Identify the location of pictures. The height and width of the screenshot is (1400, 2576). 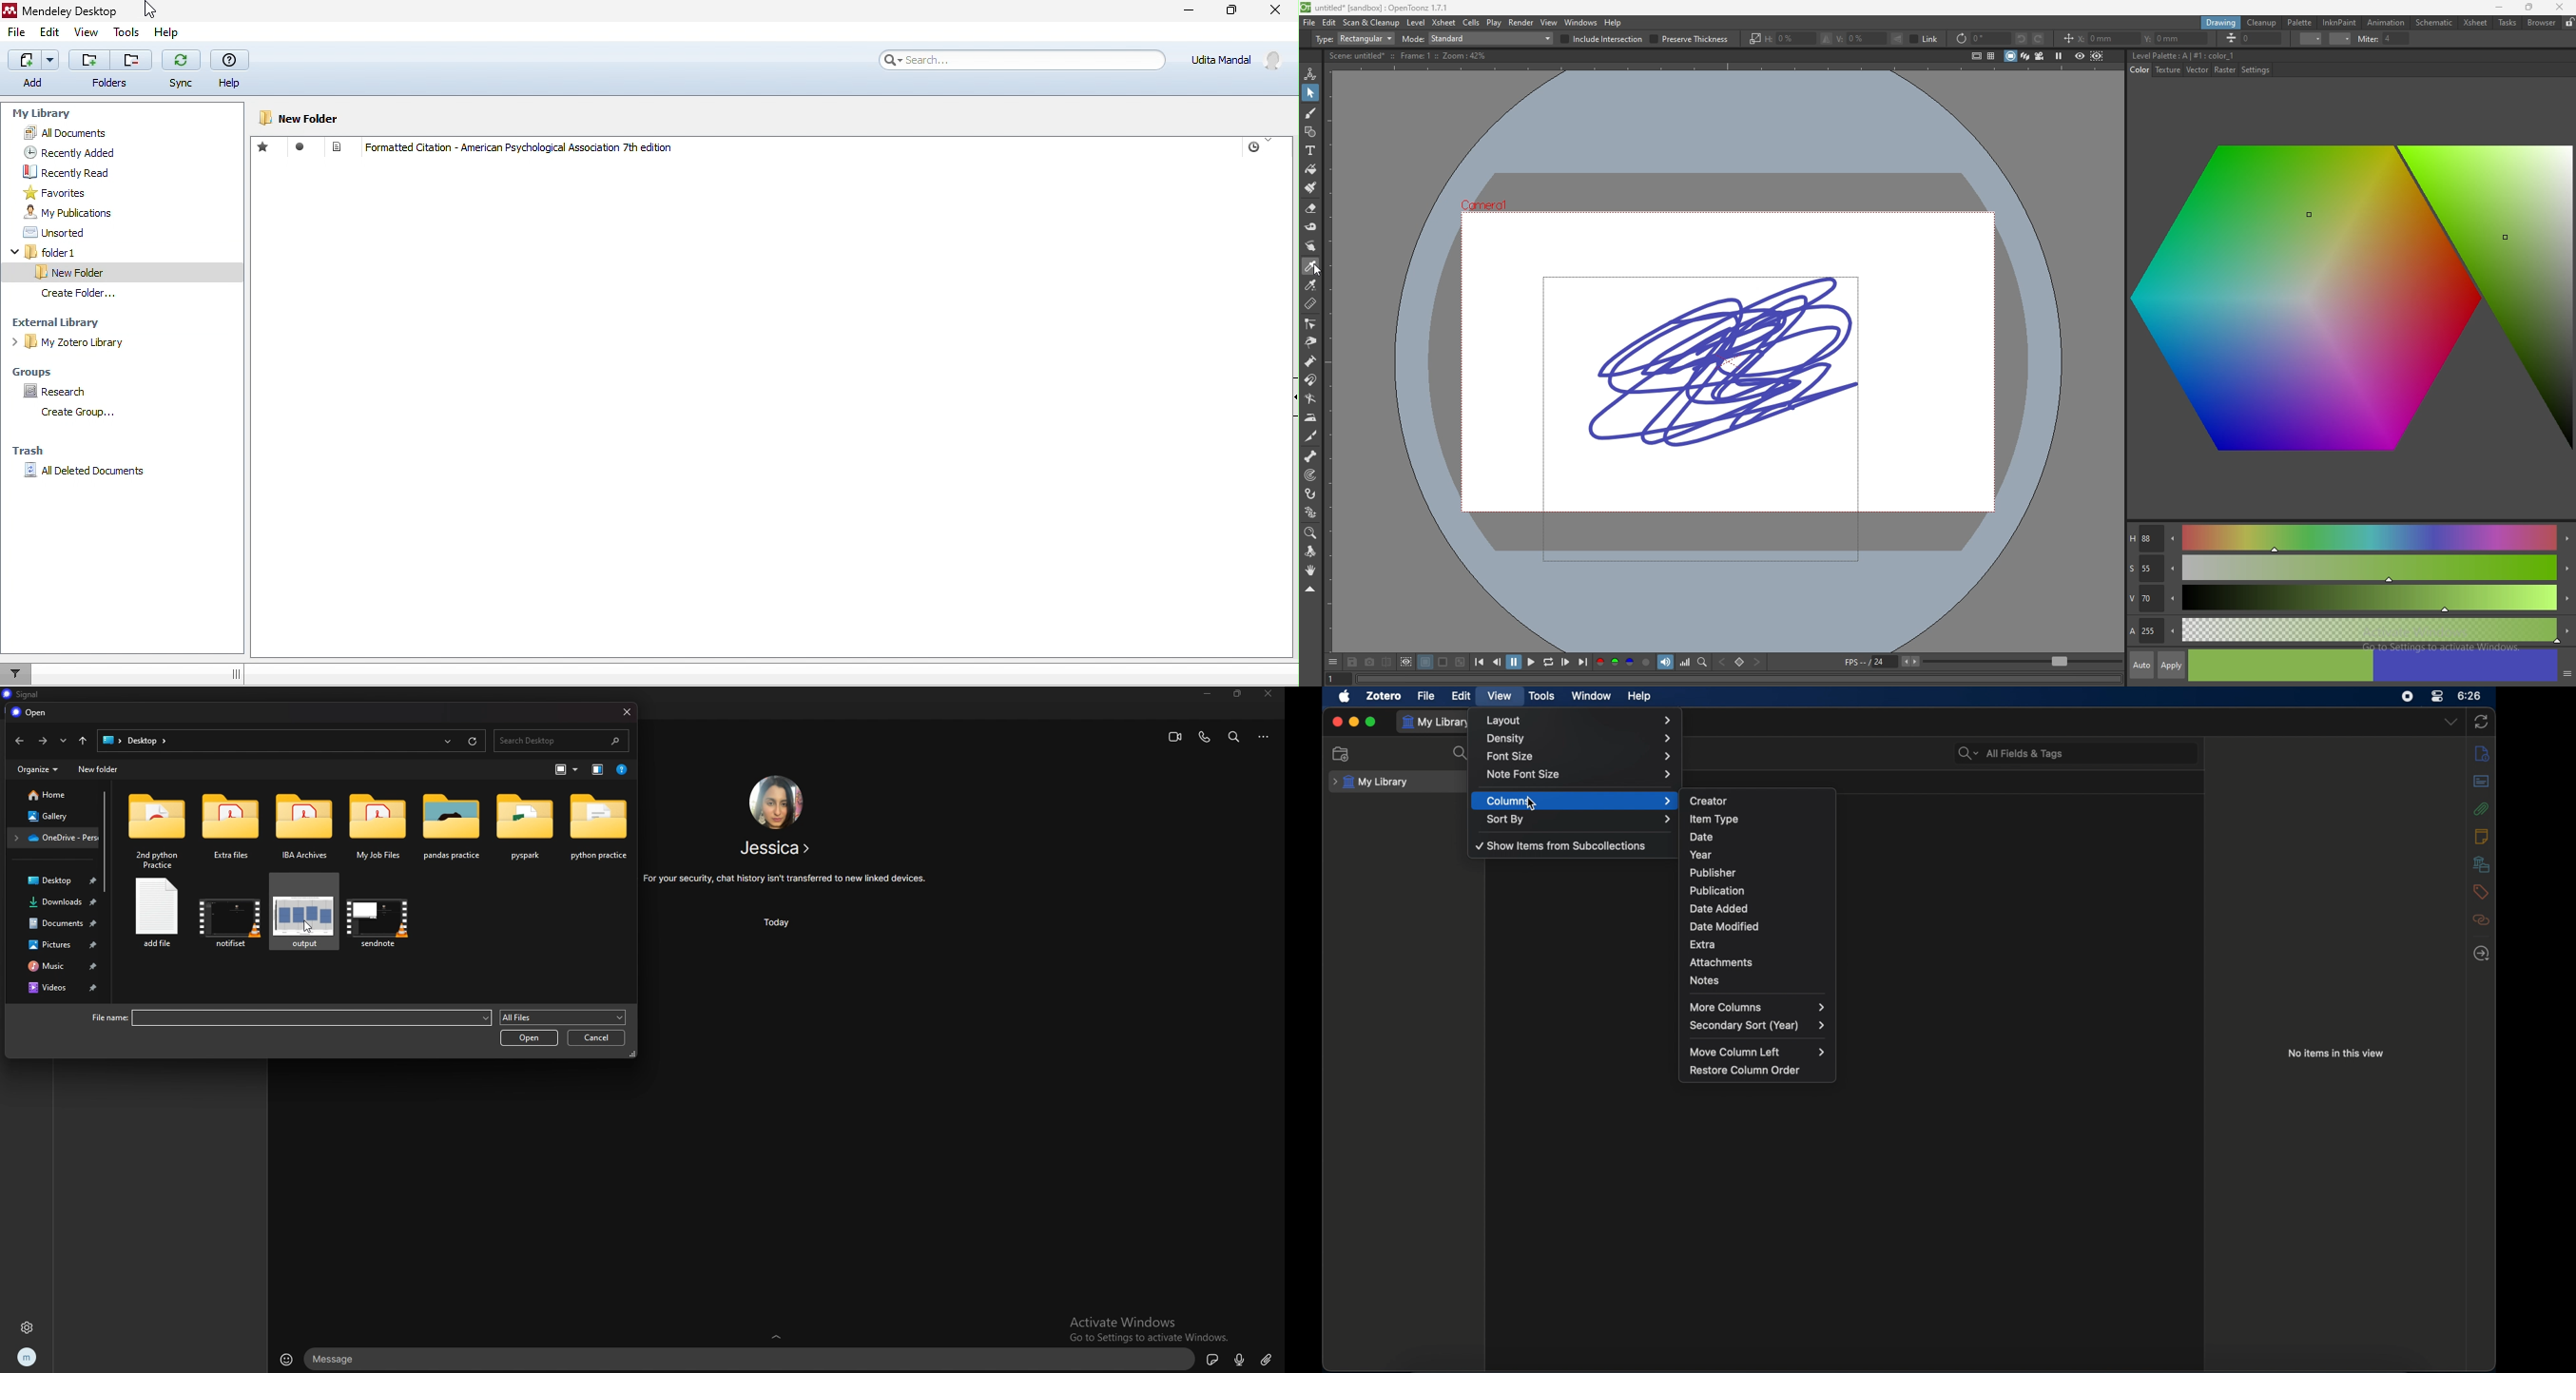
(54, 945).